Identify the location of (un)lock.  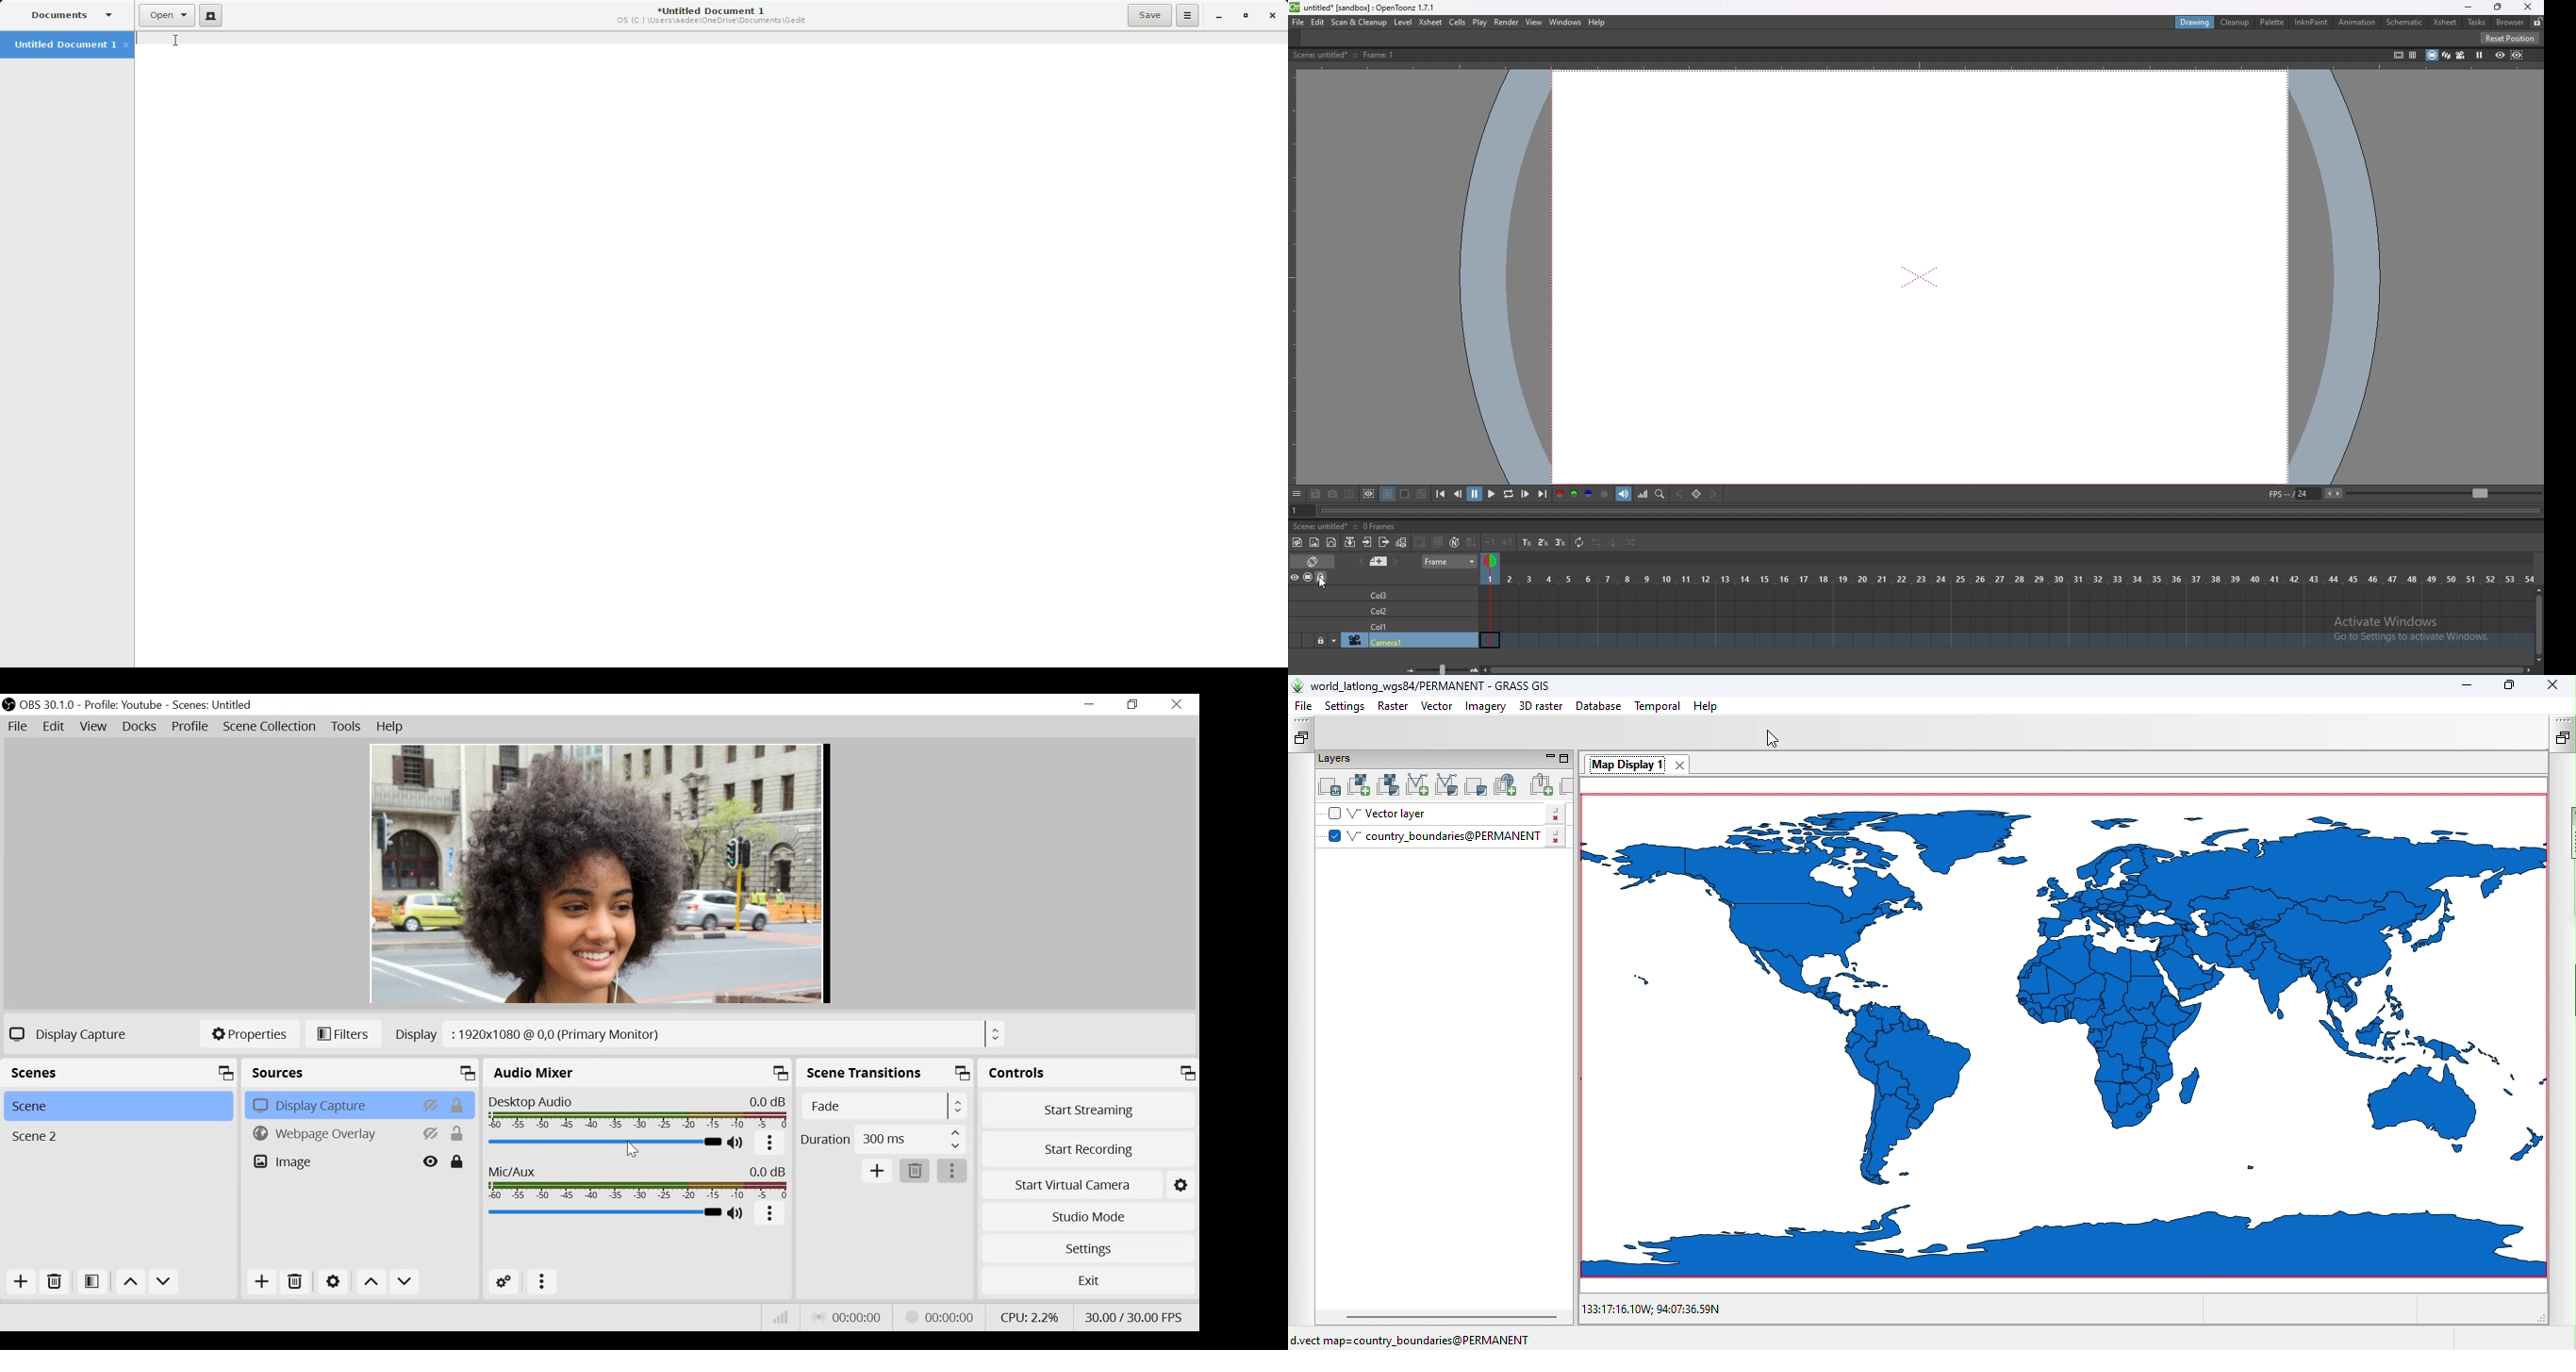
(458, 1134).